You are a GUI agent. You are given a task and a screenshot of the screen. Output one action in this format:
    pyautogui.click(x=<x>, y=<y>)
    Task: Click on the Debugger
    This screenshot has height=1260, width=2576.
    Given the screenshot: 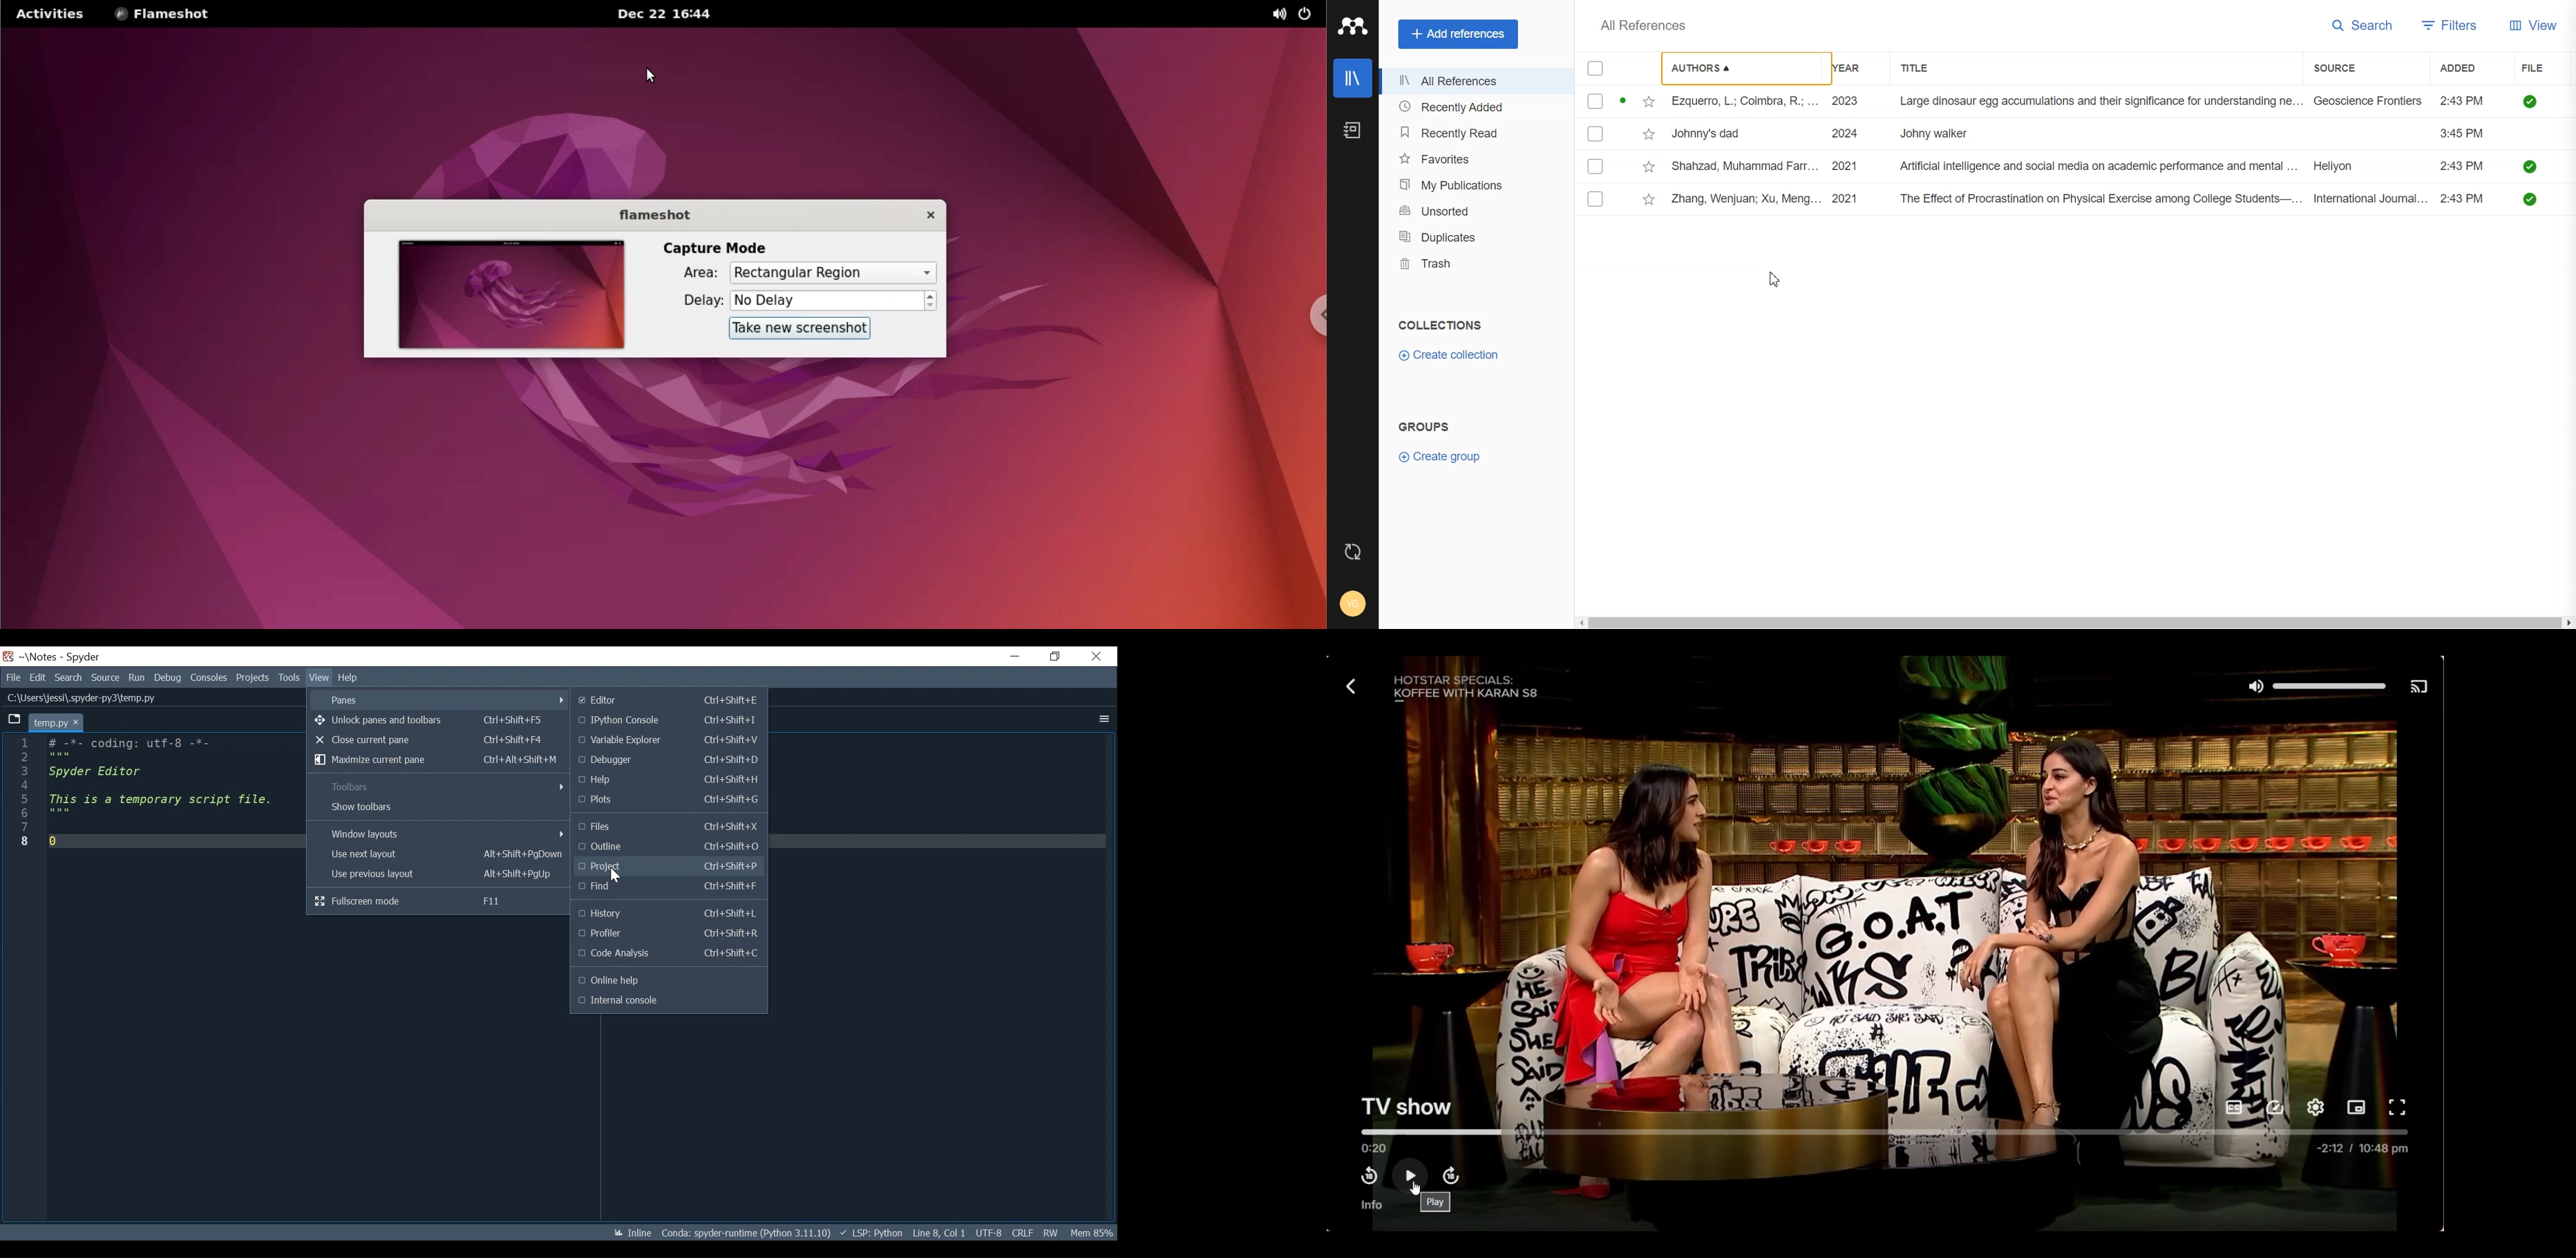 What is the action you would take?
    pyautogui.click(x=670, y=761)
    